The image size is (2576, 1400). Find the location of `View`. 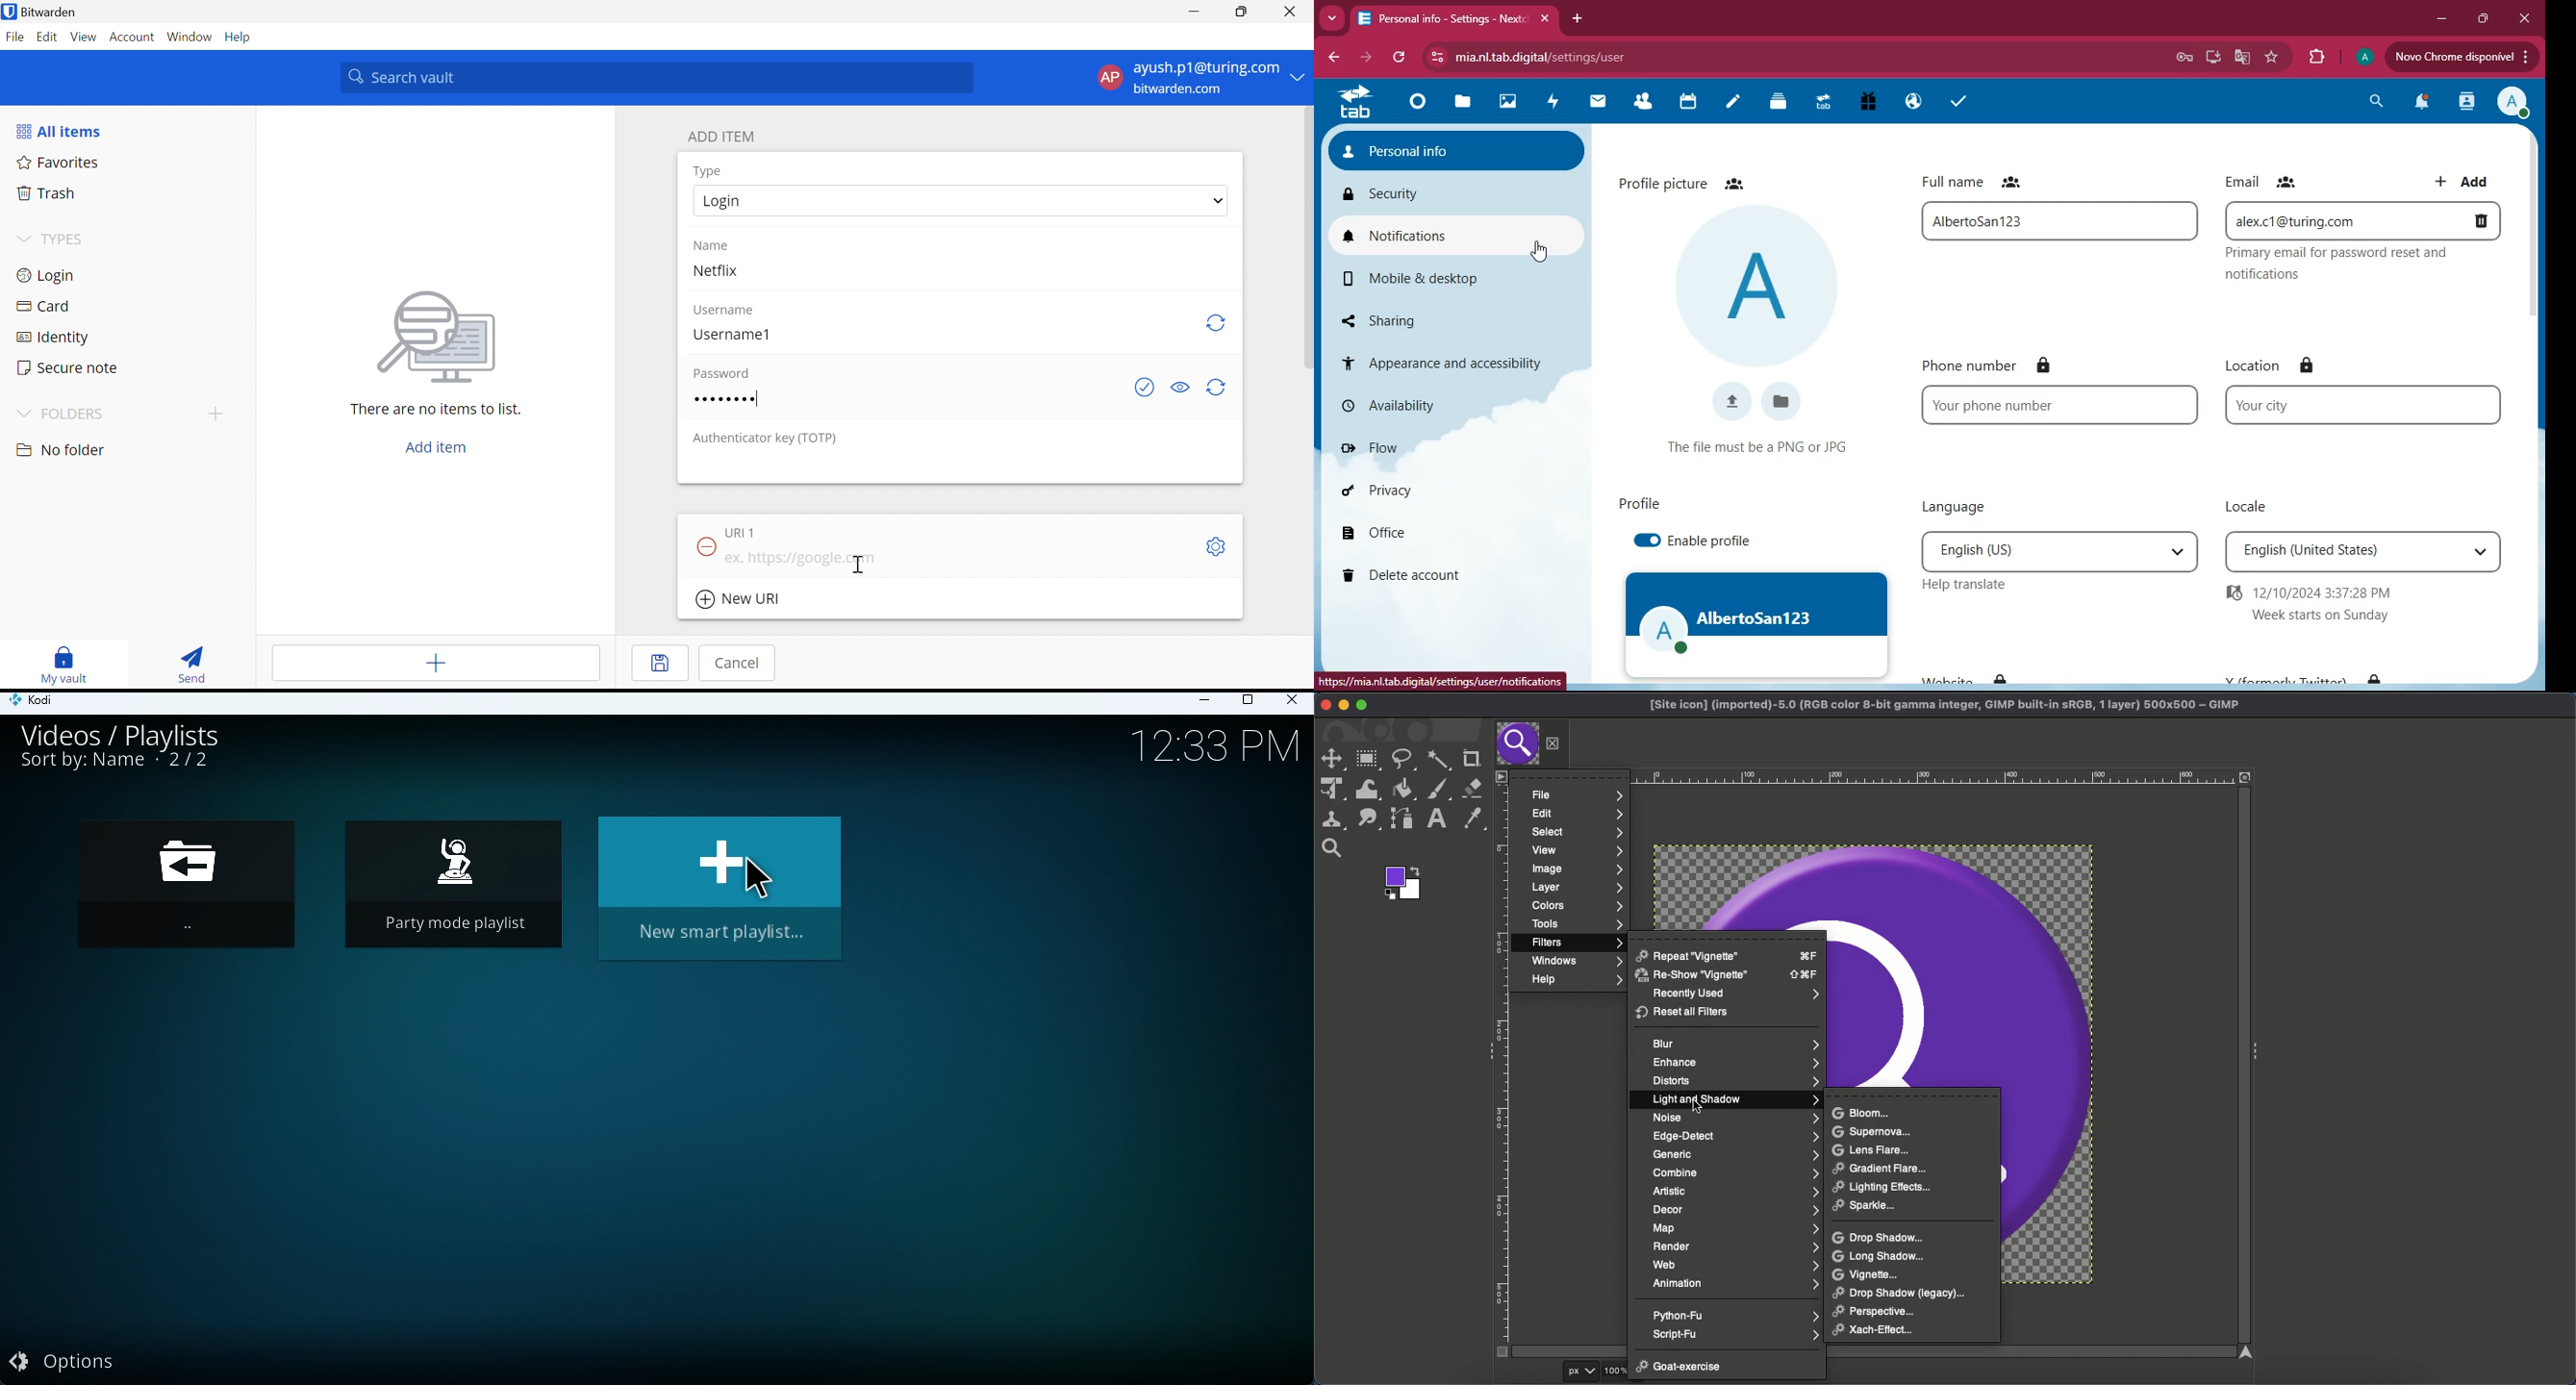

View is located at coordinates (84, 37).